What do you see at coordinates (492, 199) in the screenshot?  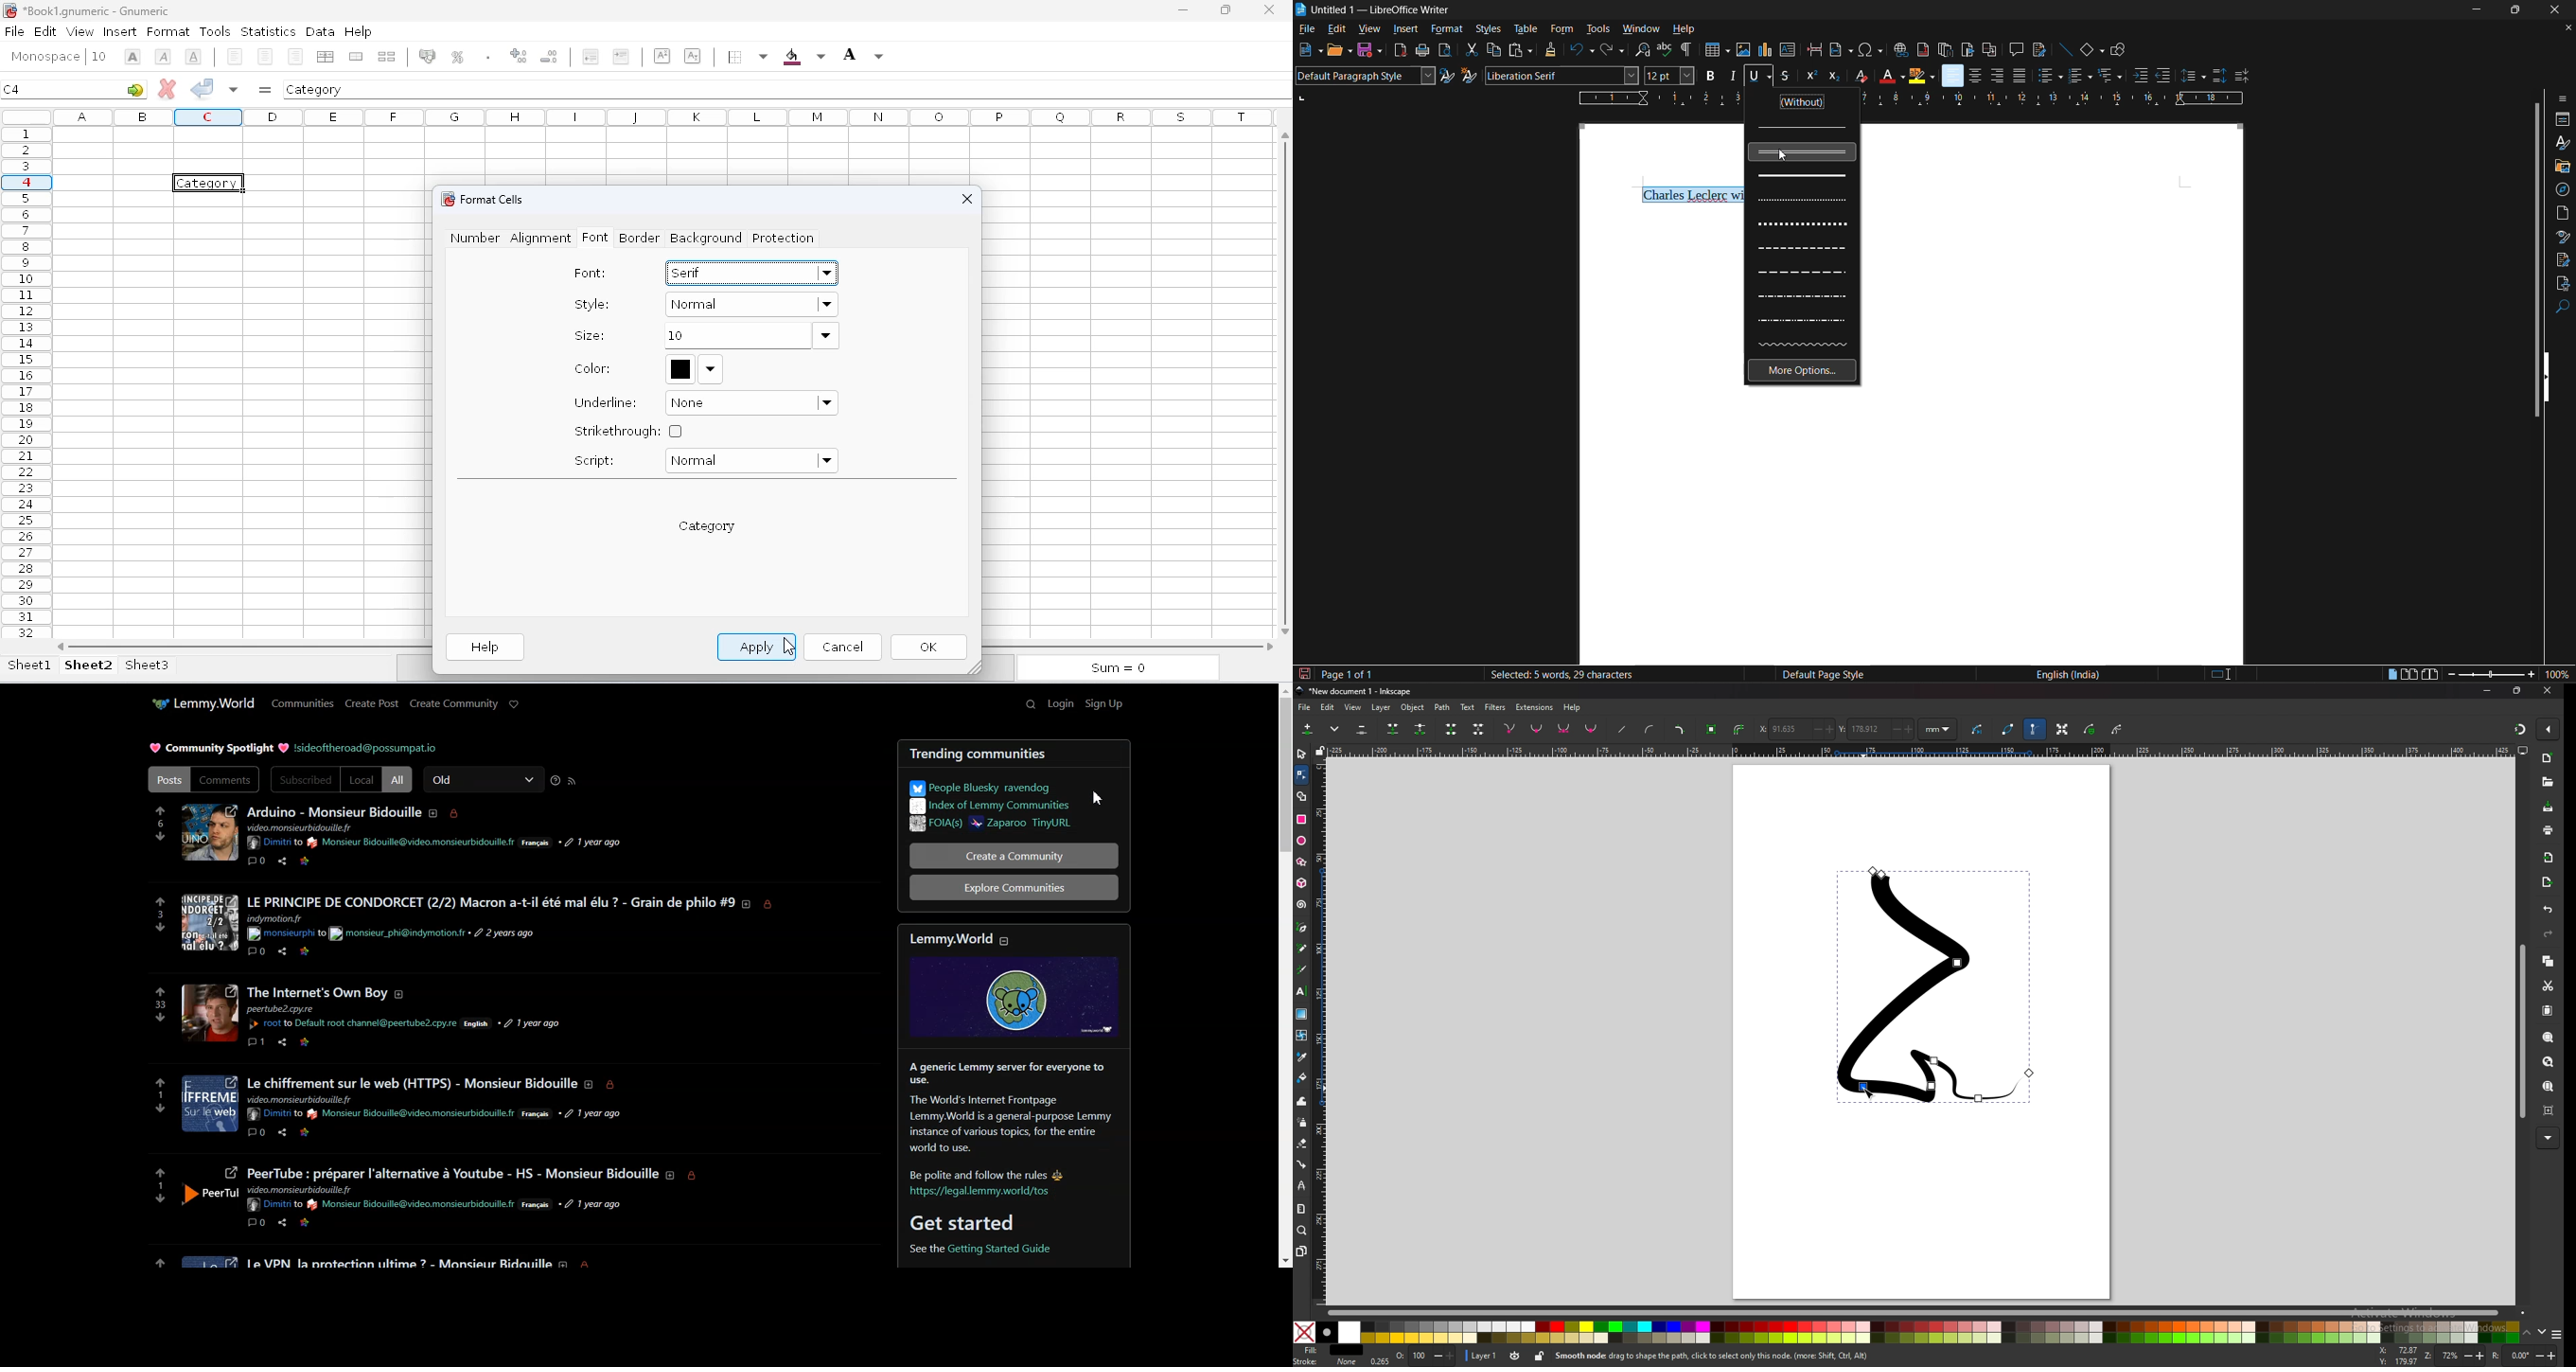 I see `format cells` at bounding box center [492, 199].